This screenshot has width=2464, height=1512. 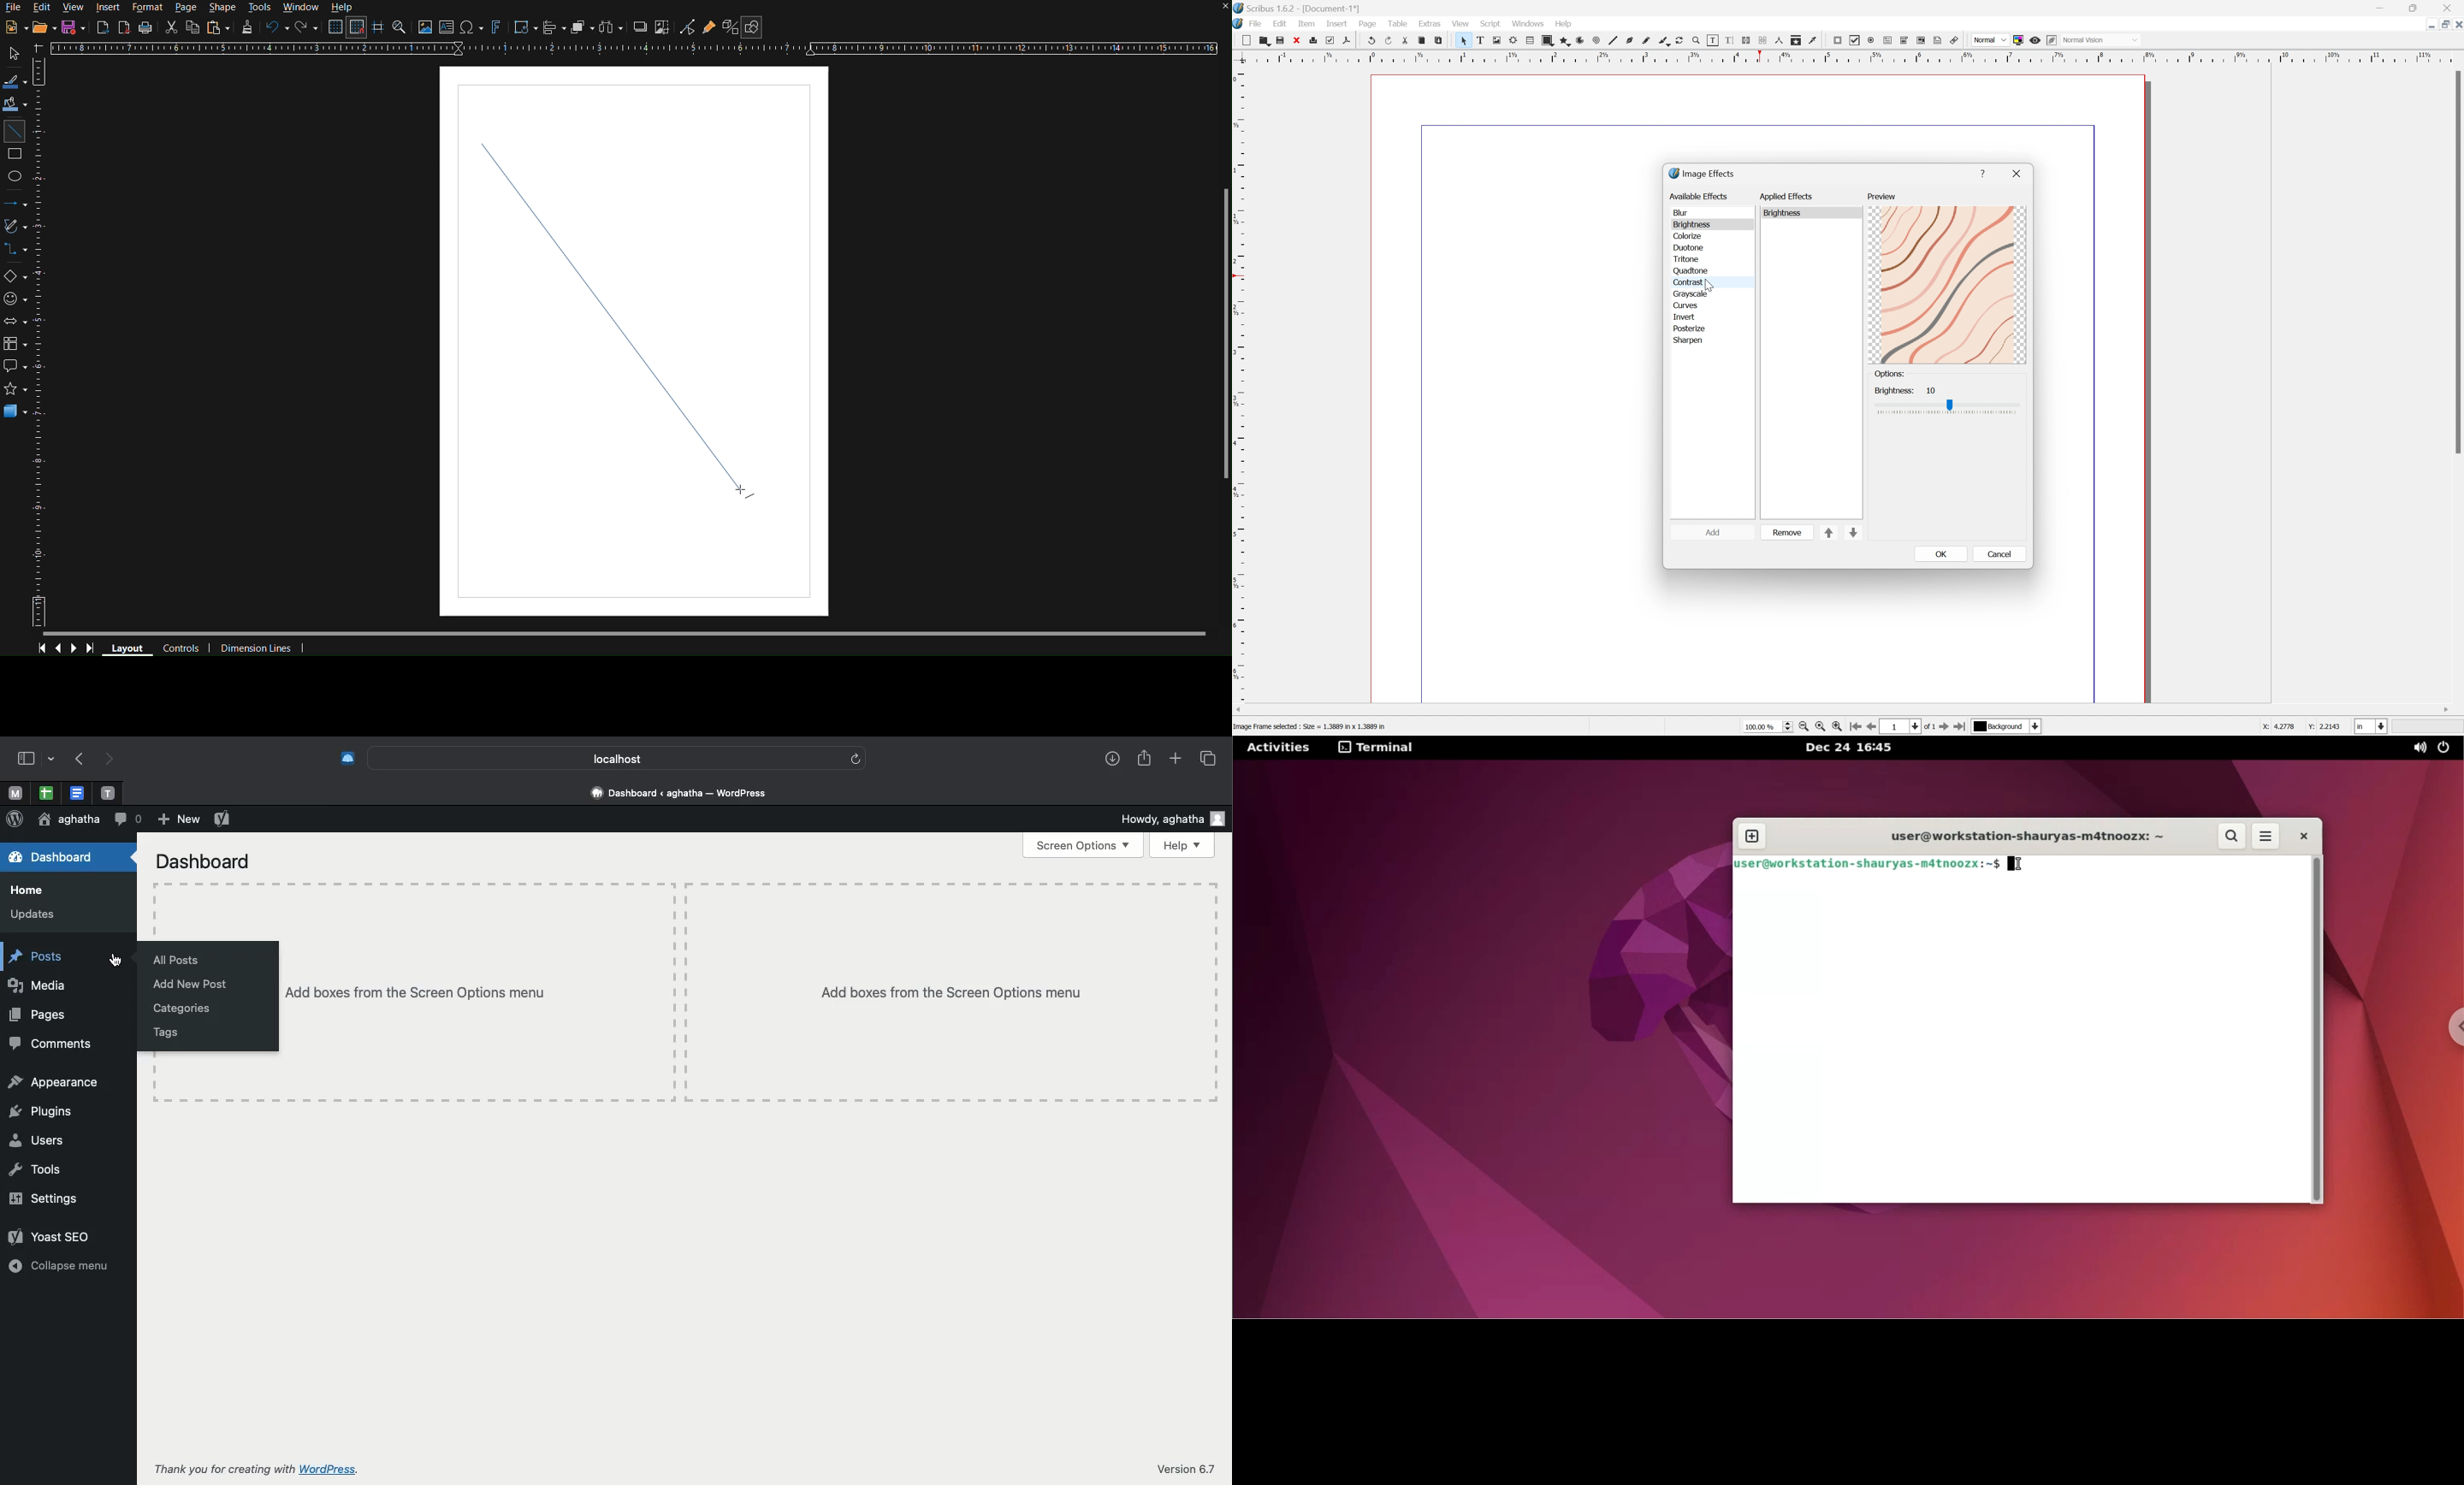 What do you see at coordinates (2380, 7) in the screenshot?
I see `Minimize` at bounding box center [2380, 7].